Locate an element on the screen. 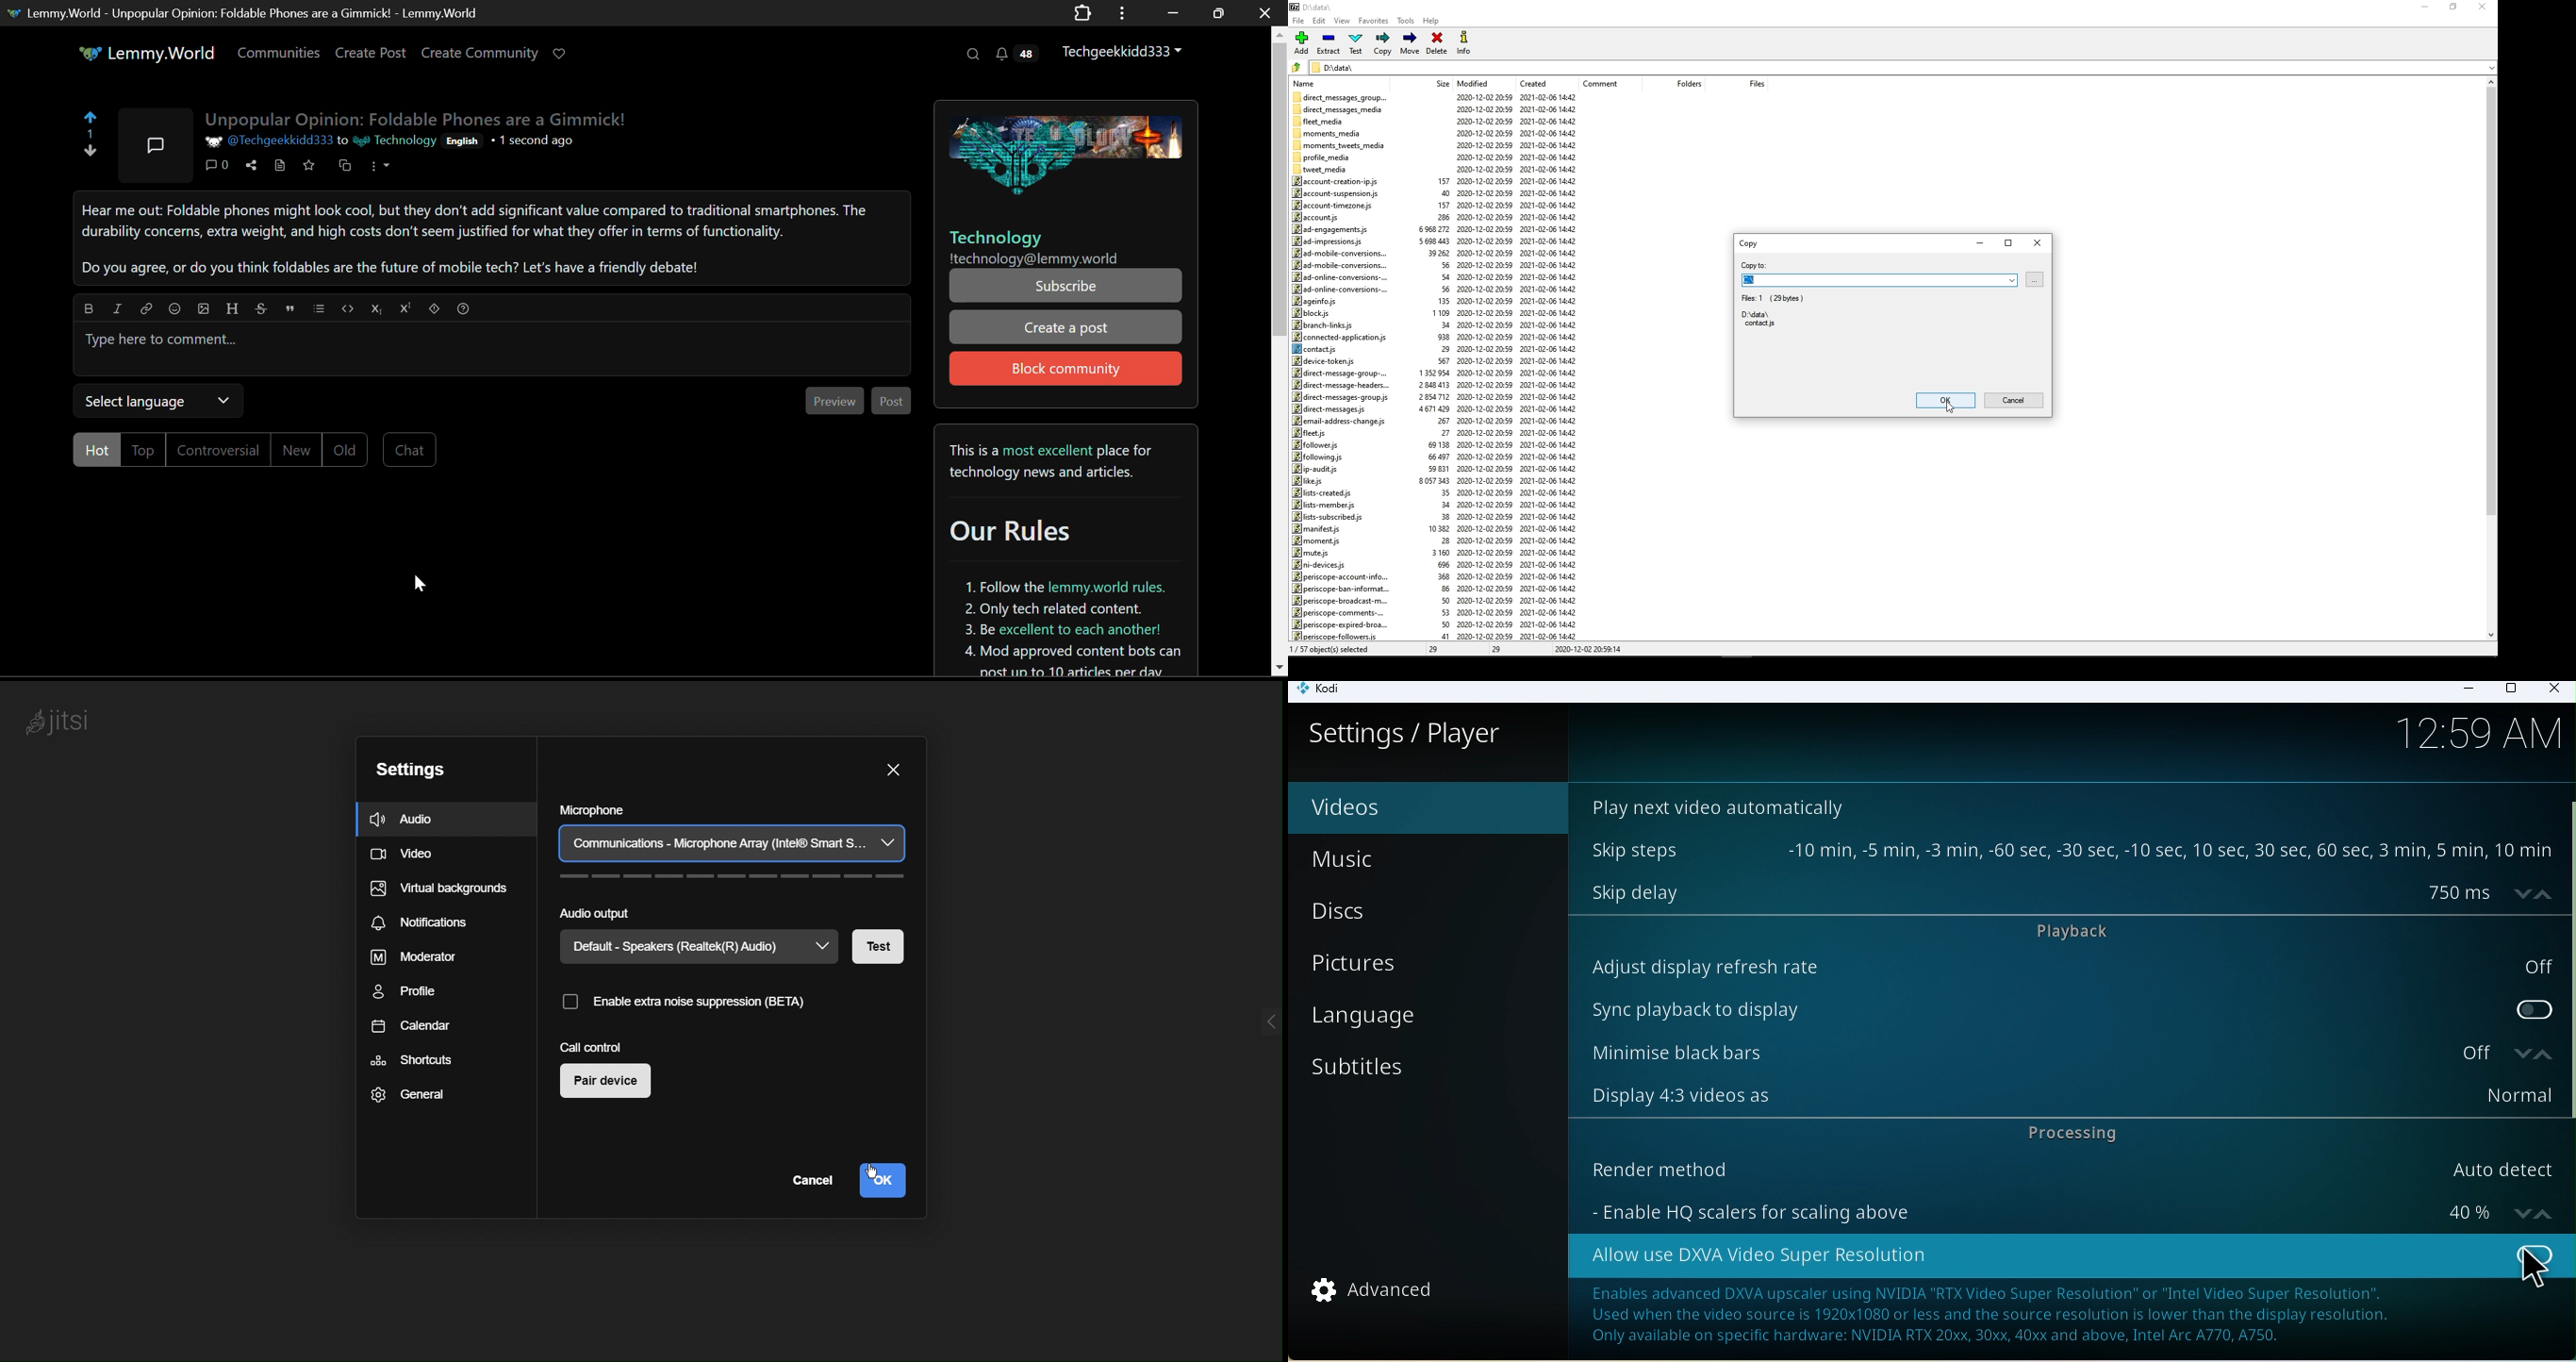 This screenshot has width=2576, height=1372. minimize is located at coordinates (1979, 242).